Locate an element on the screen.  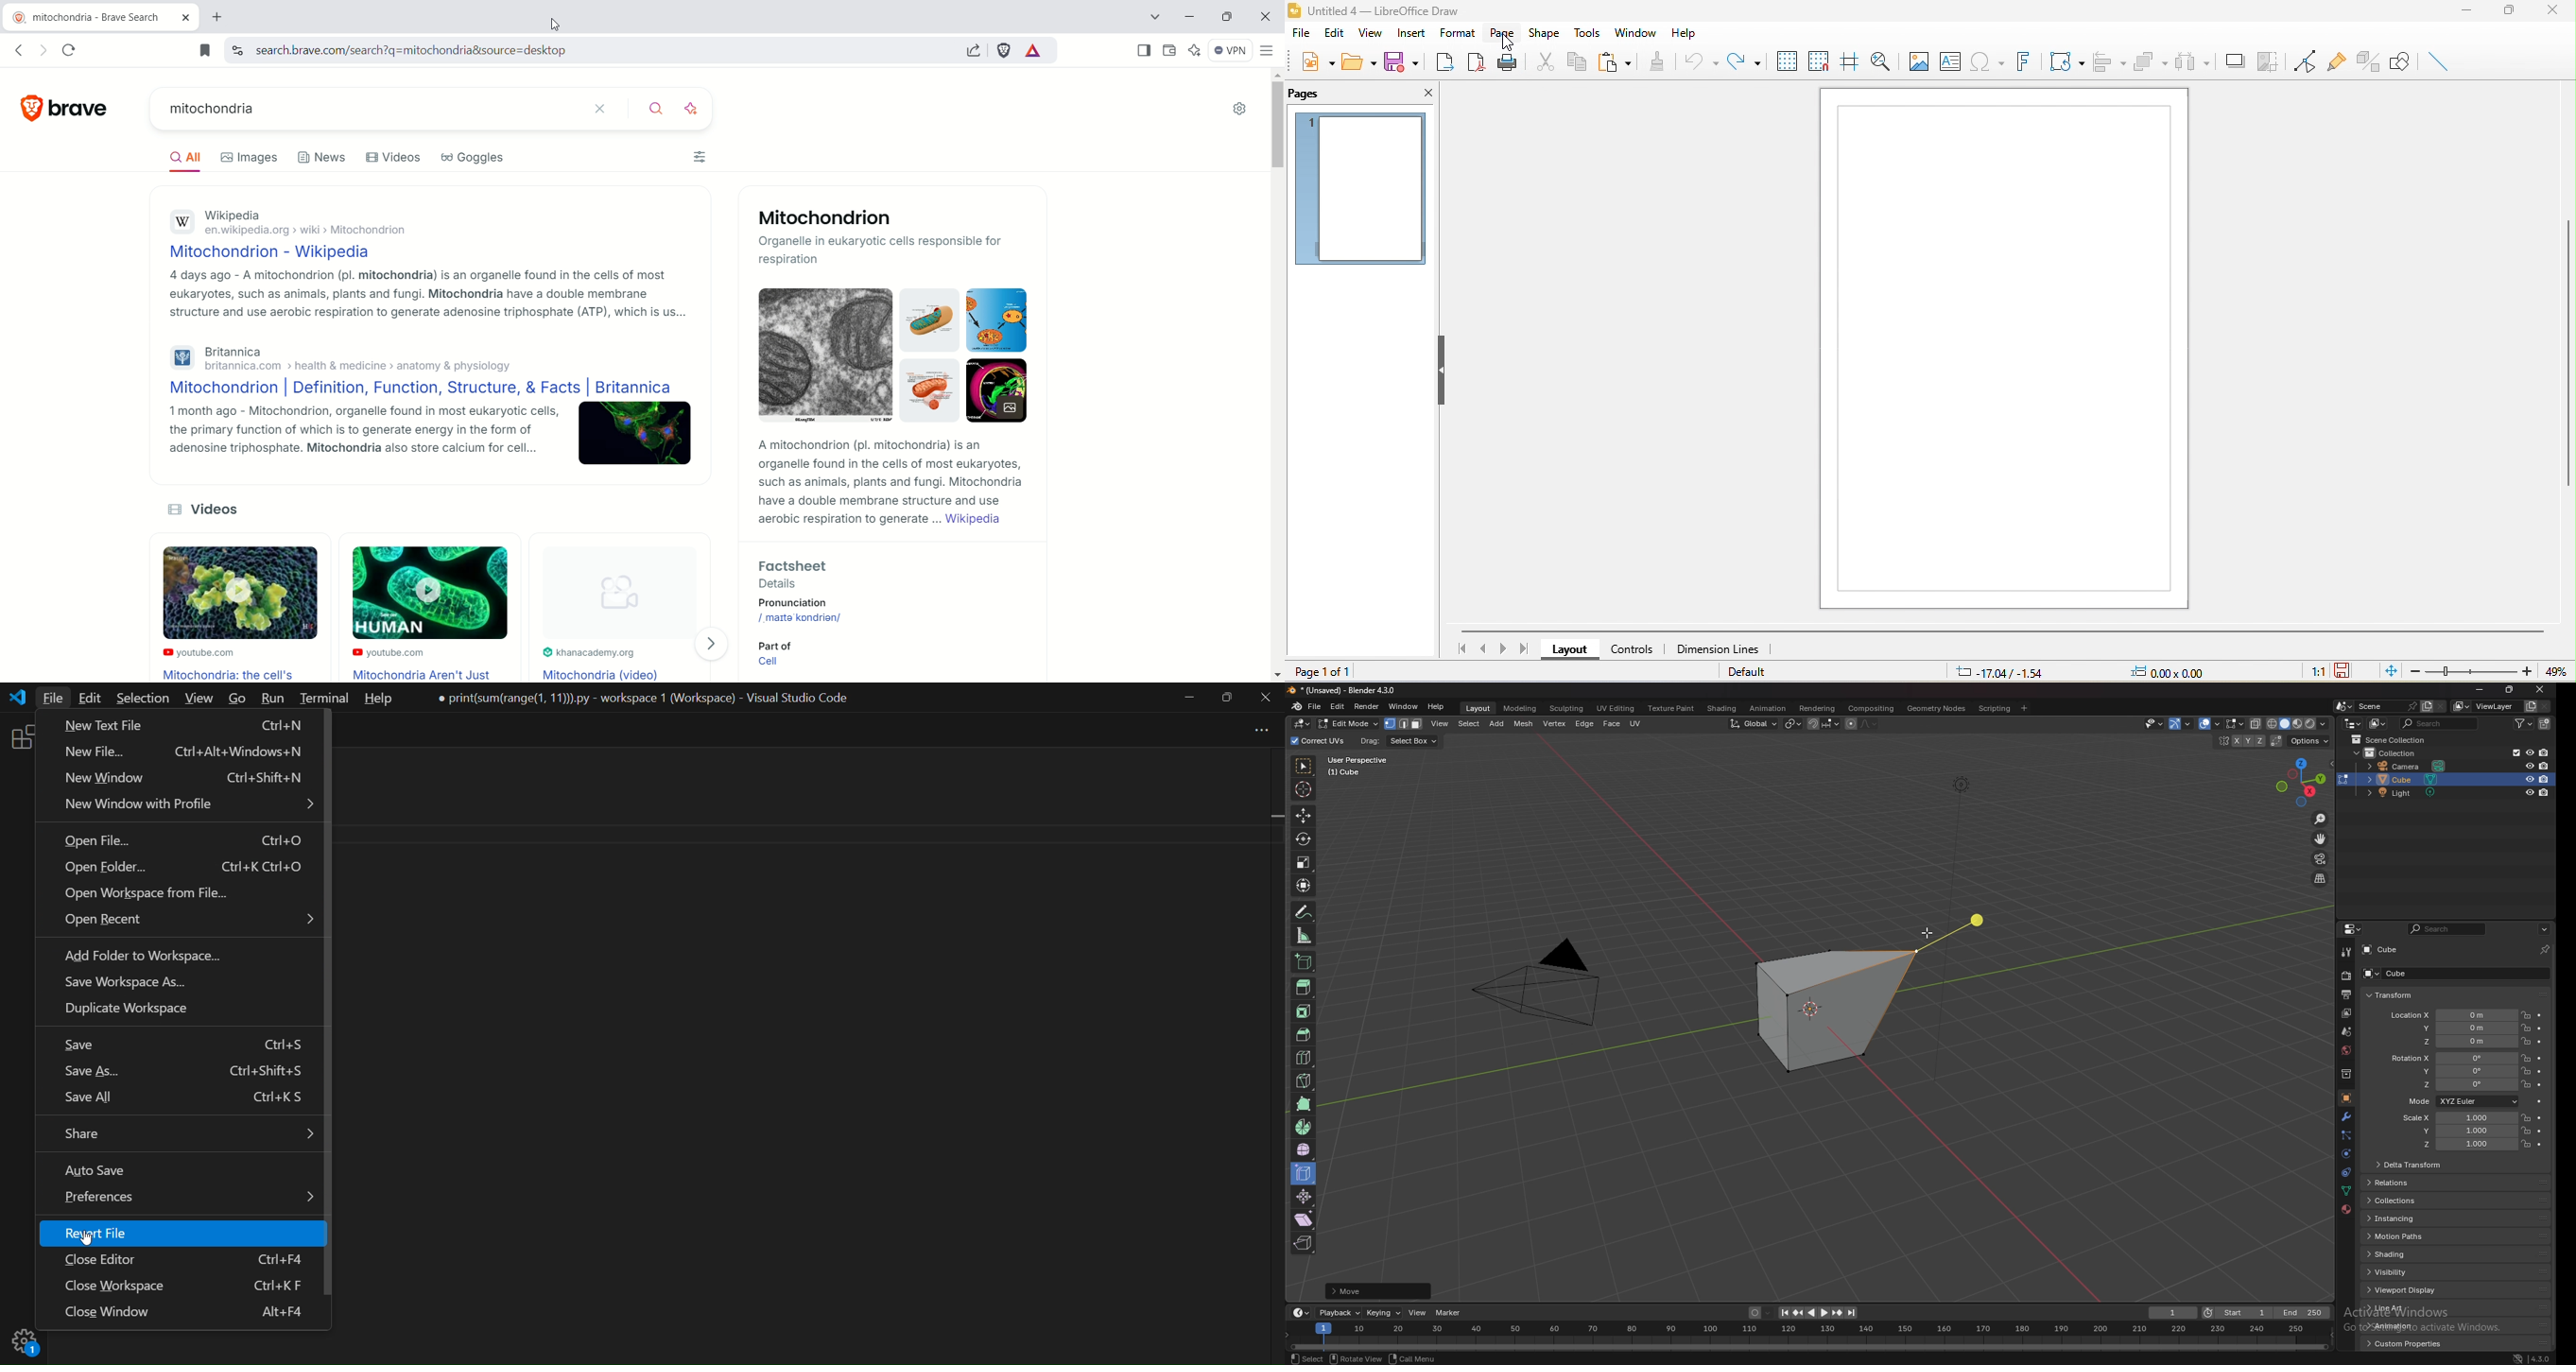
scroll bar is located at coordinates (335, 1004).